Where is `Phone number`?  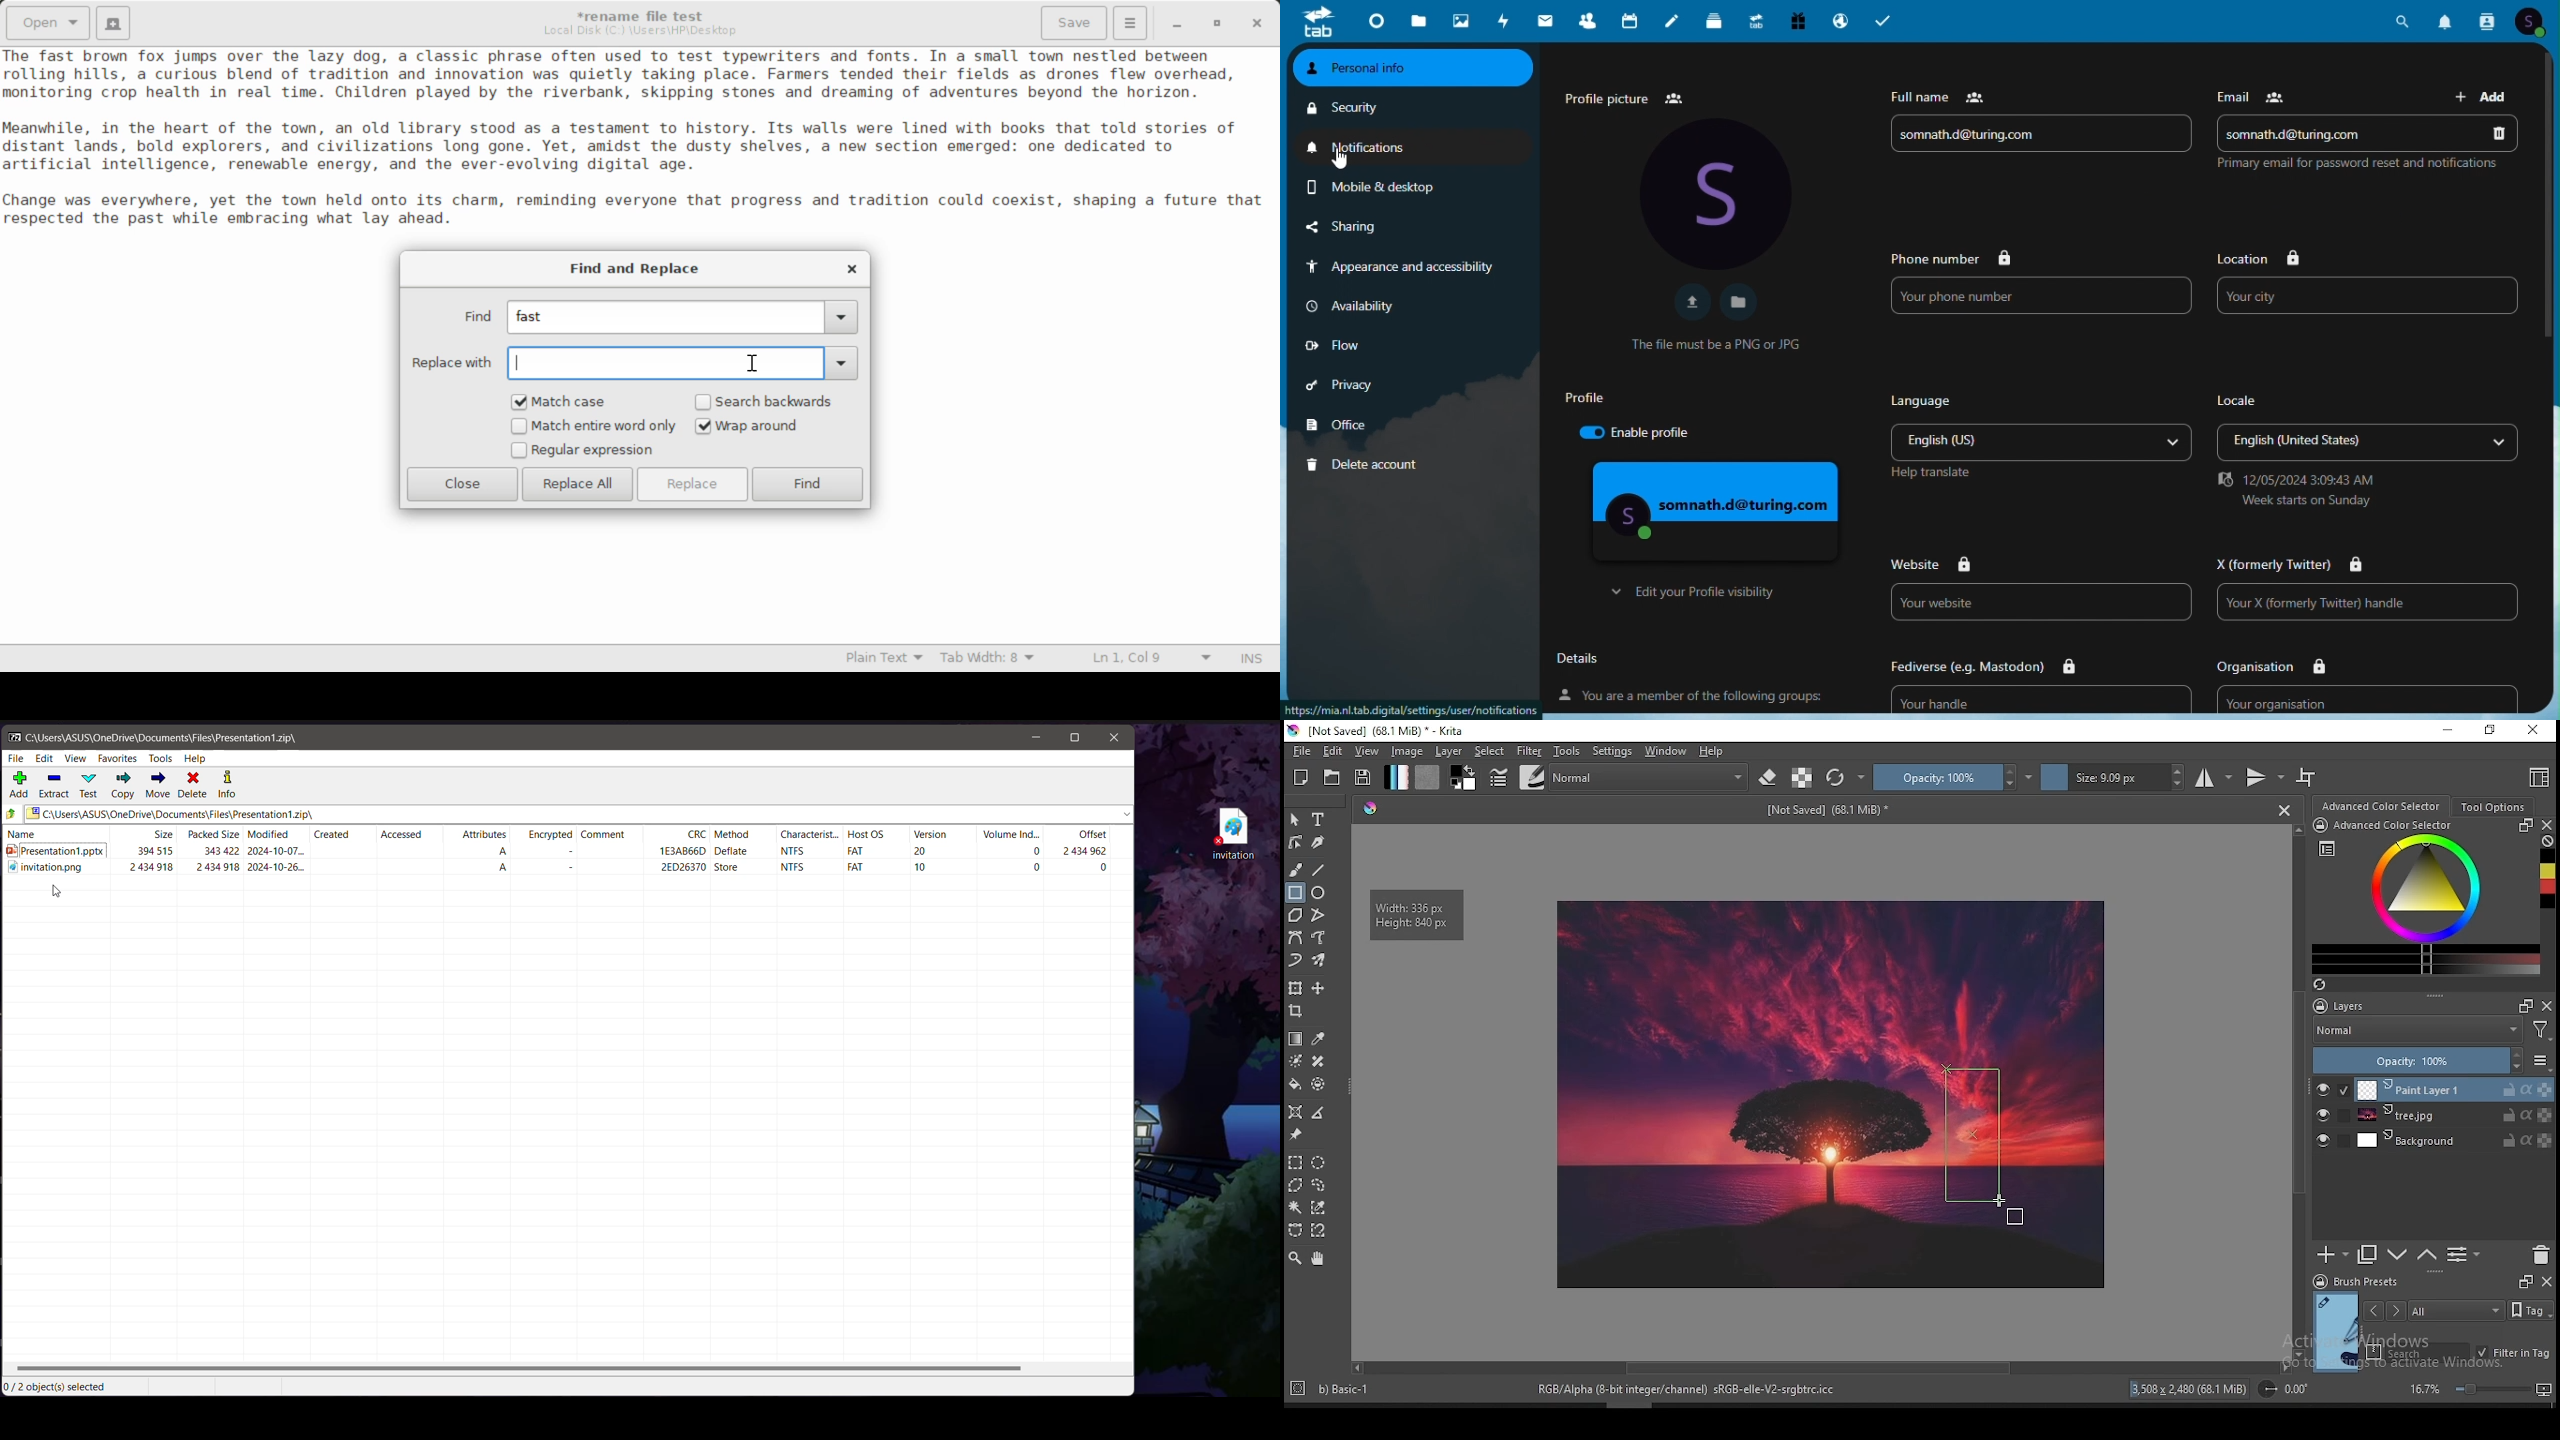 Phone number is located at coordinates (2040, 296).